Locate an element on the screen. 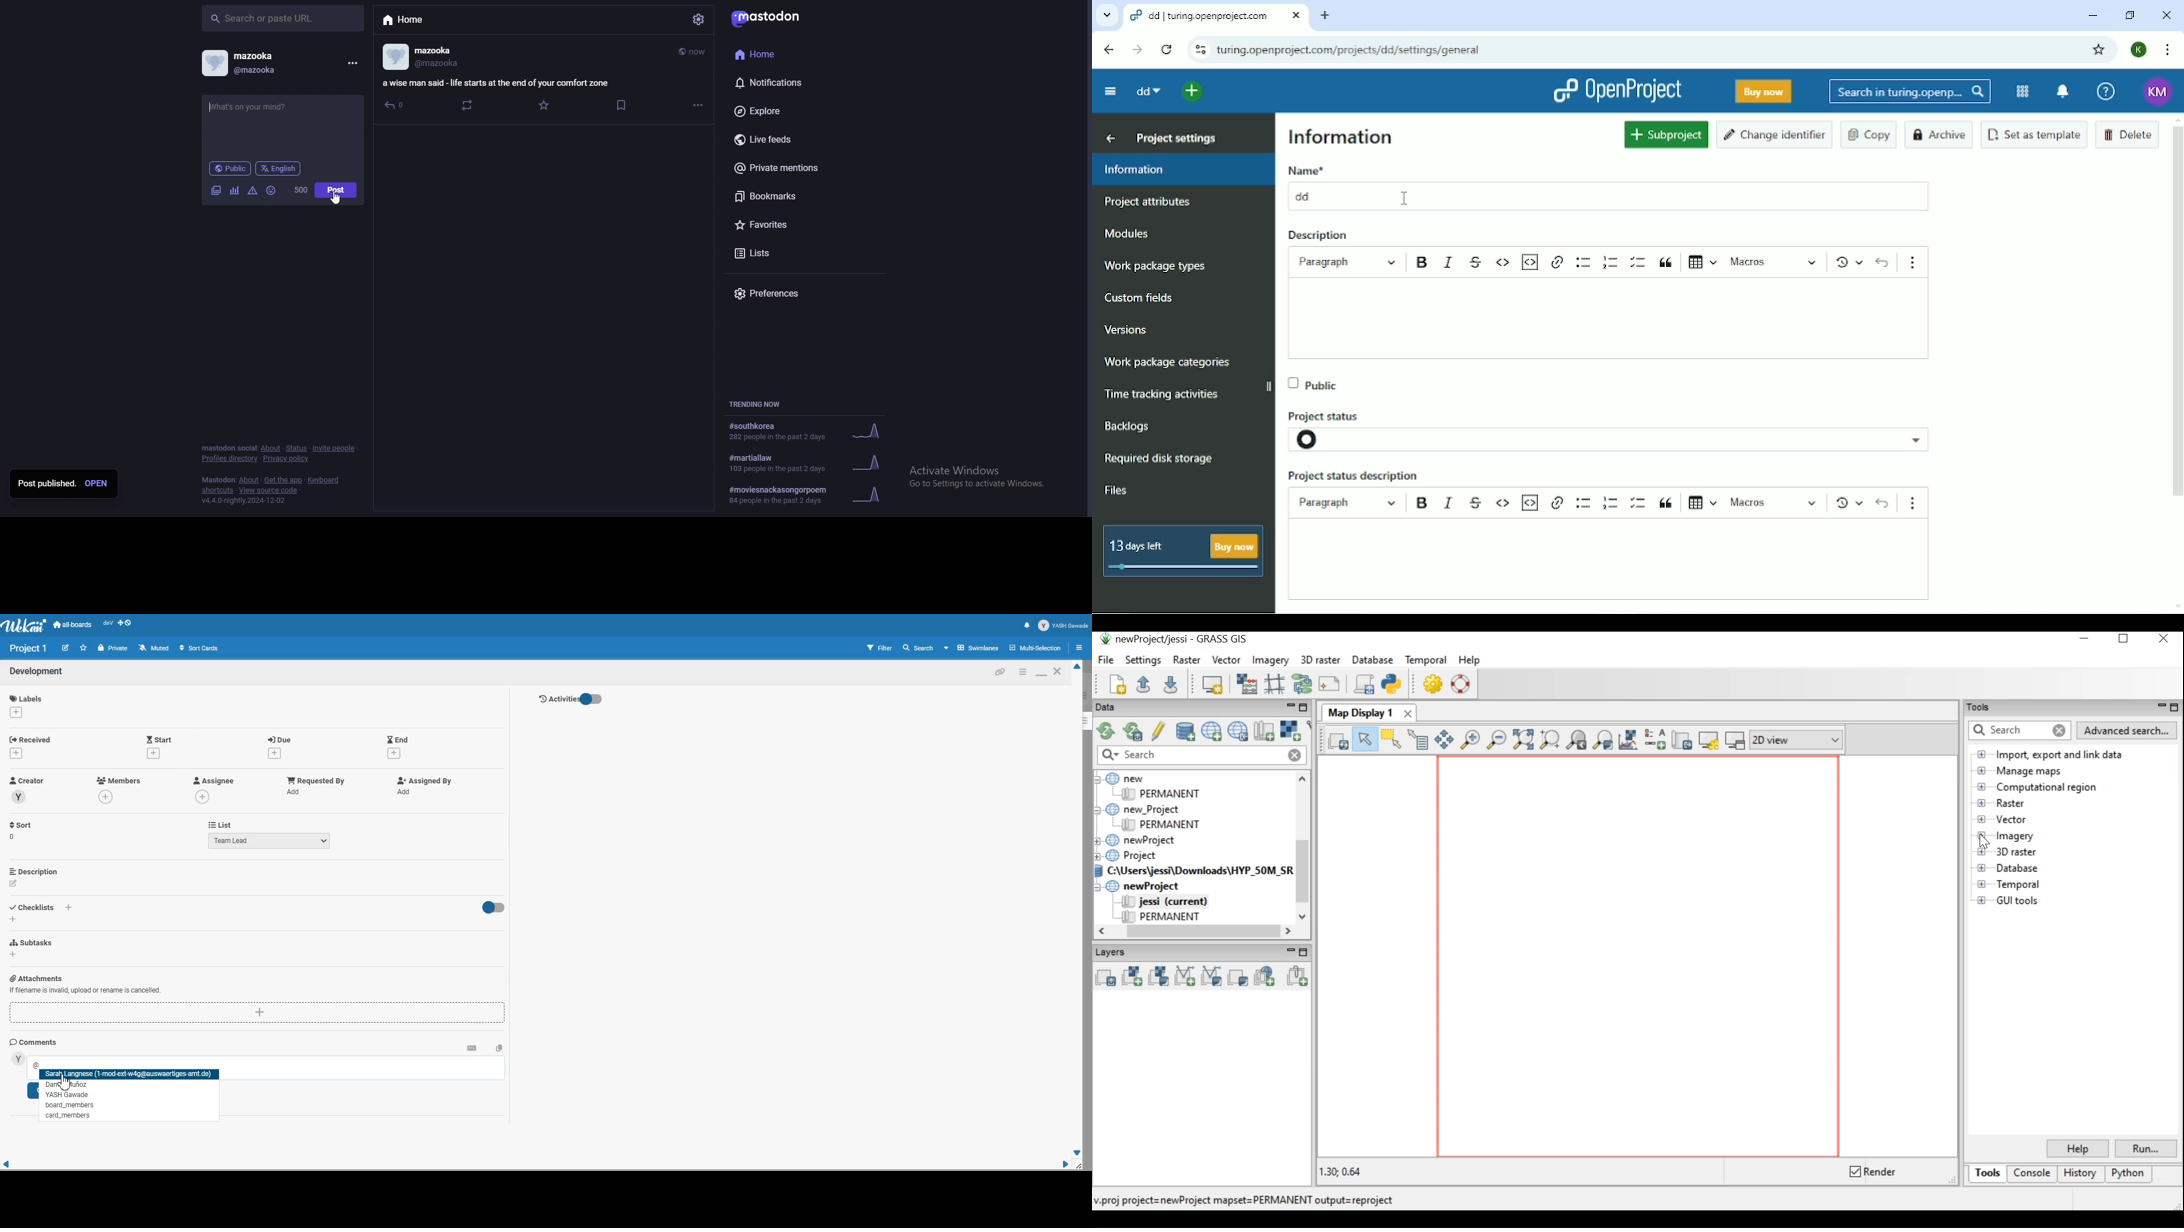 The width and height of the screenshot is (2184, 1232). Bulleted list is located at coordinates (1584, 263).